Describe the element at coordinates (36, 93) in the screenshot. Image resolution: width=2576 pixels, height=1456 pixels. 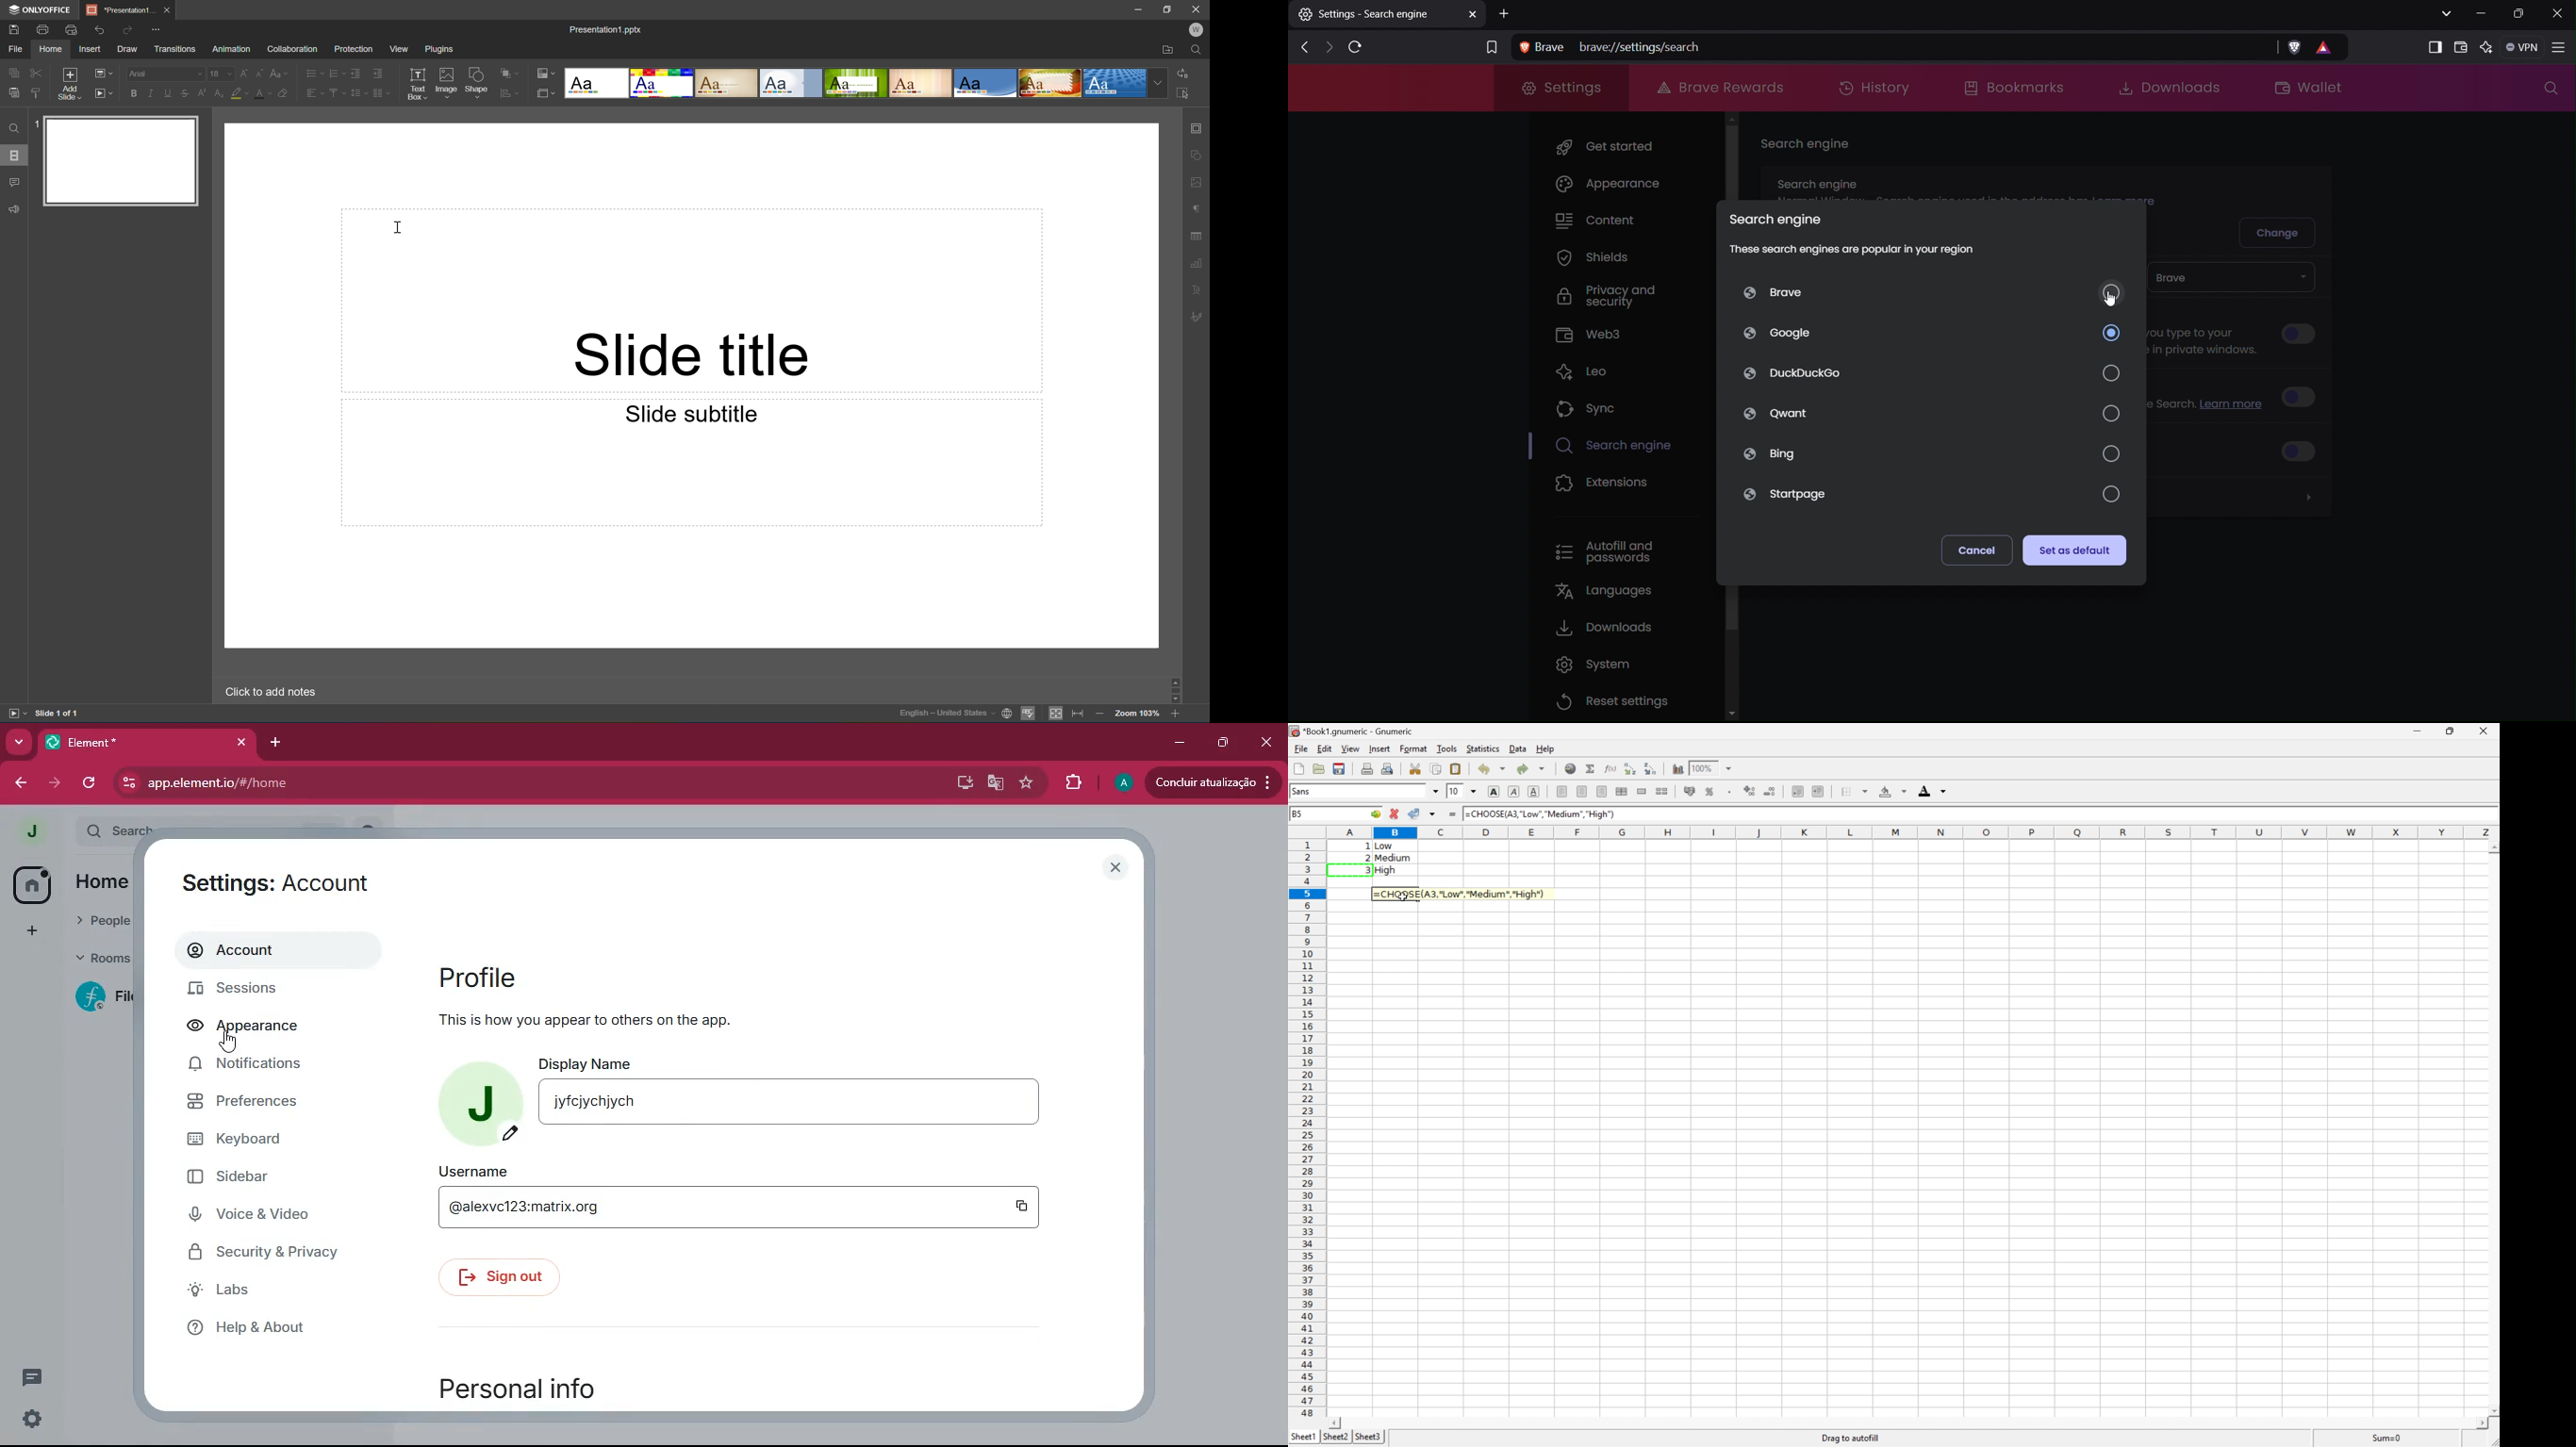
I see `Copy style` at that location.